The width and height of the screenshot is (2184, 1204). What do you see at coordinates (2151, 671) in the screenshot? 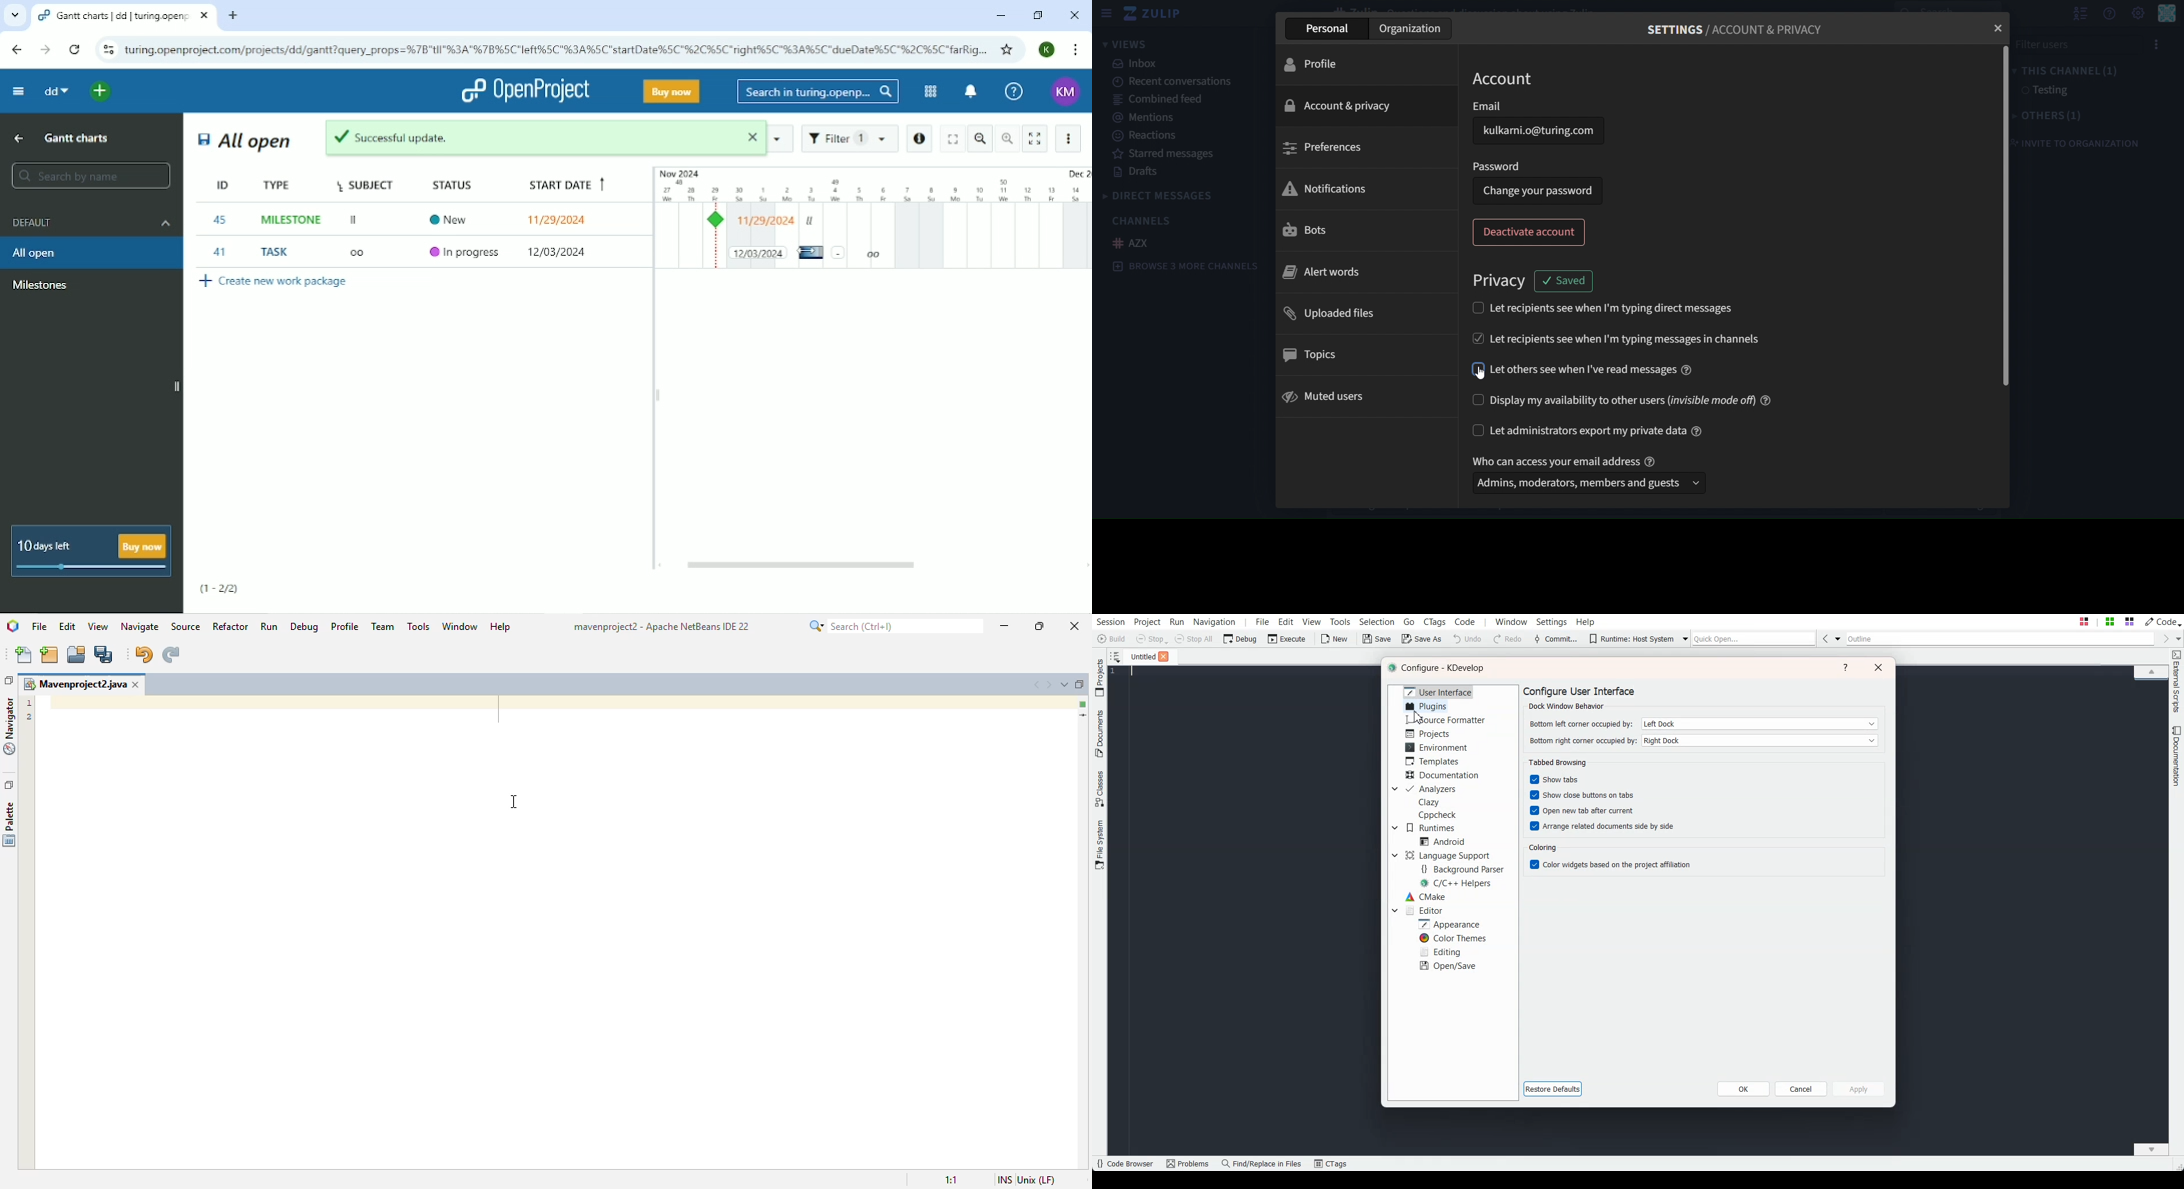
I see `Scroll up` at bounding box center [2151, 671].